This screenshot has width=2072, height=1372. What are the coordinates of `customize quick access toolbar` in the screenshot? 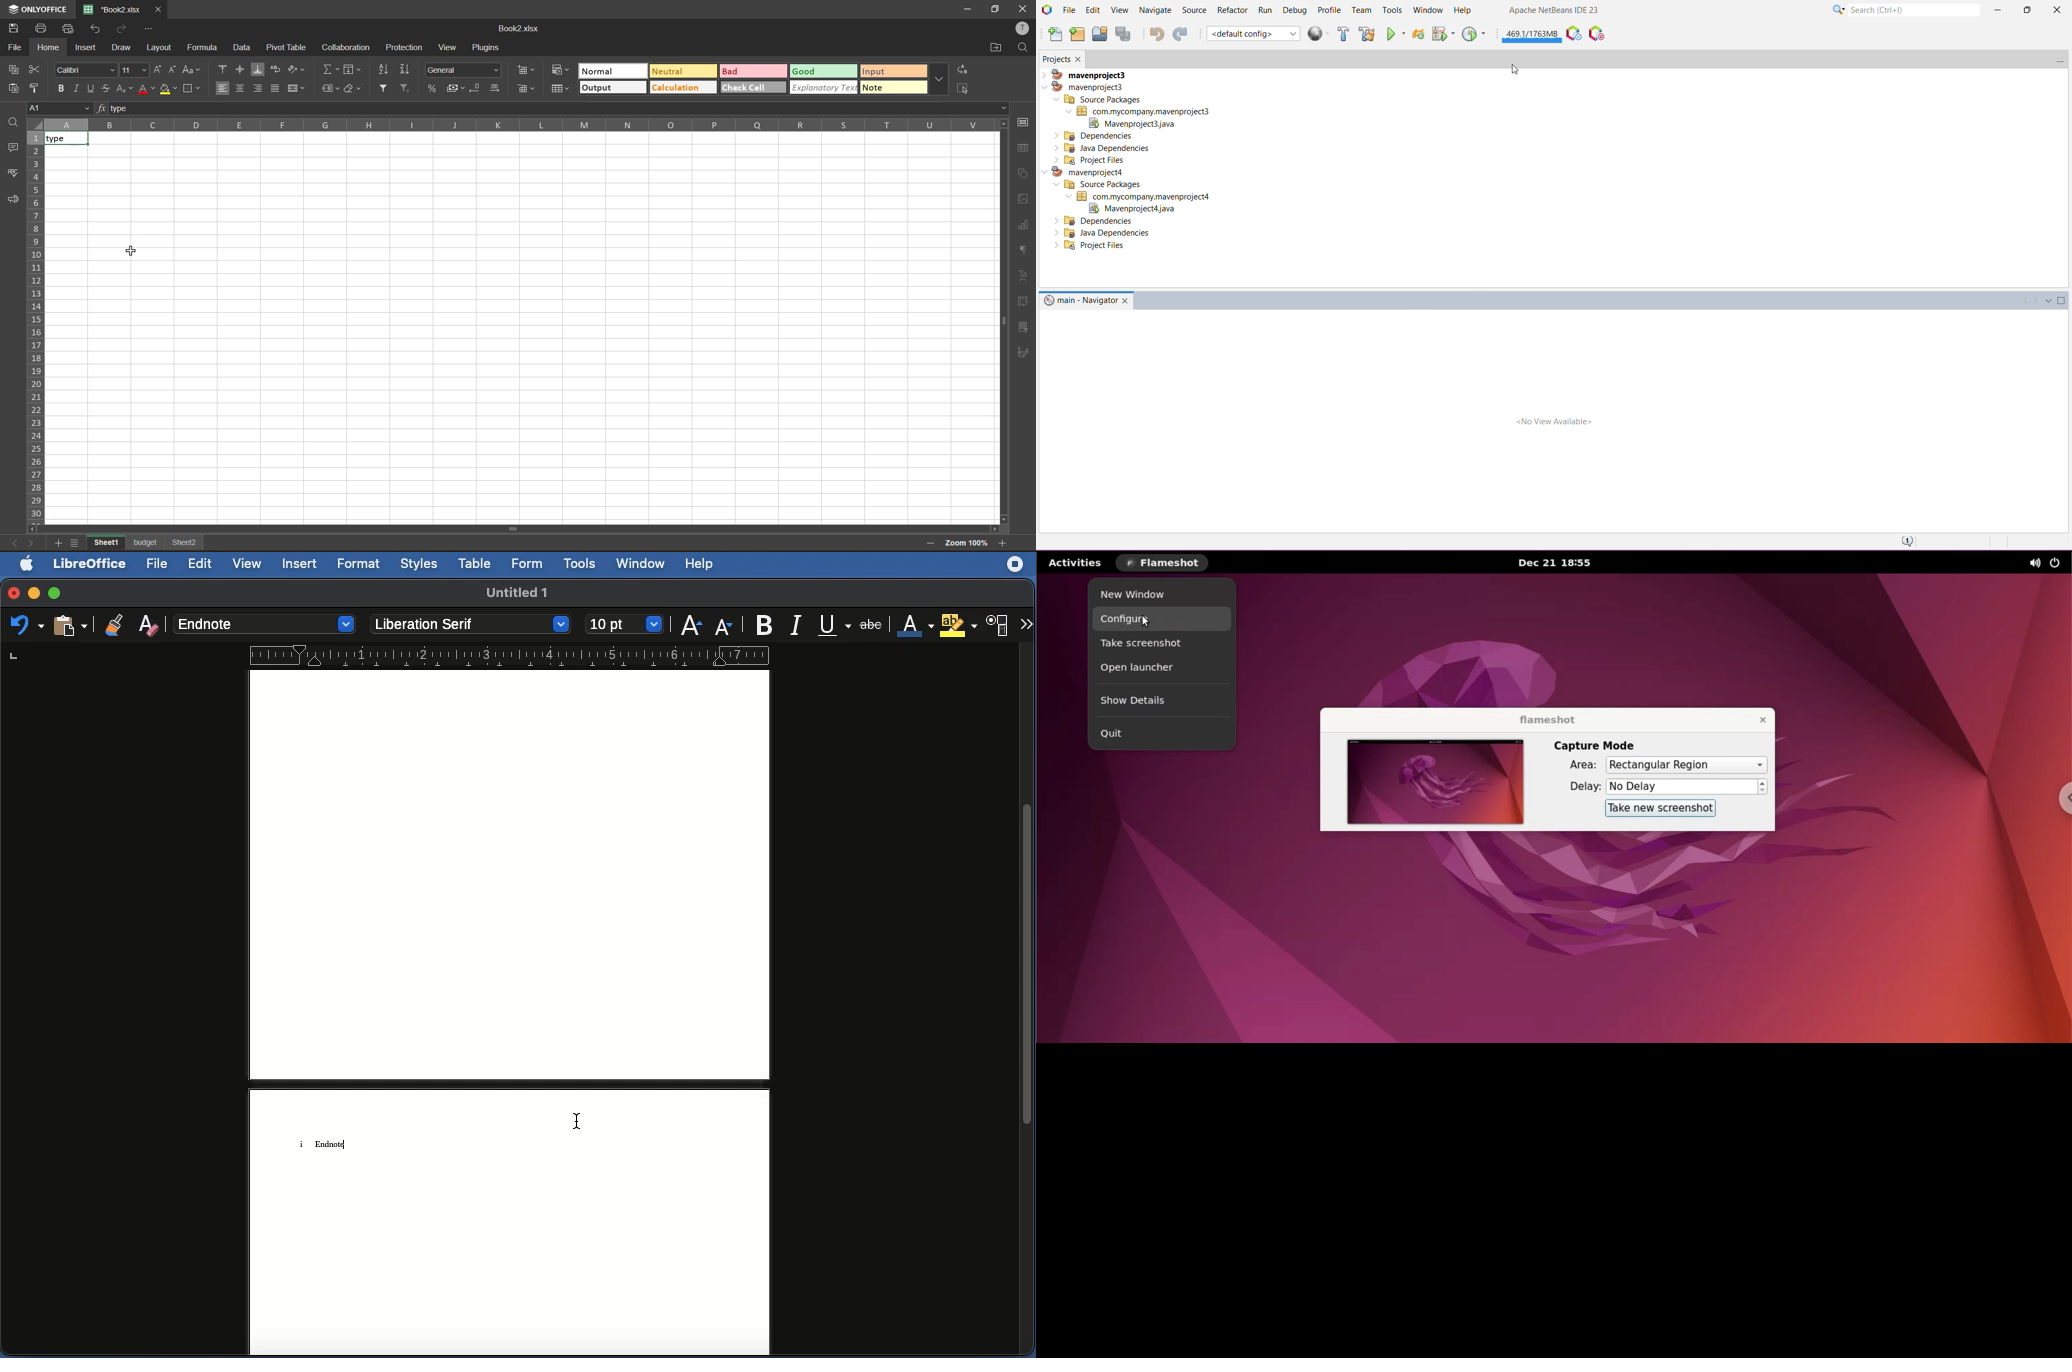 It's located at (149, 29).